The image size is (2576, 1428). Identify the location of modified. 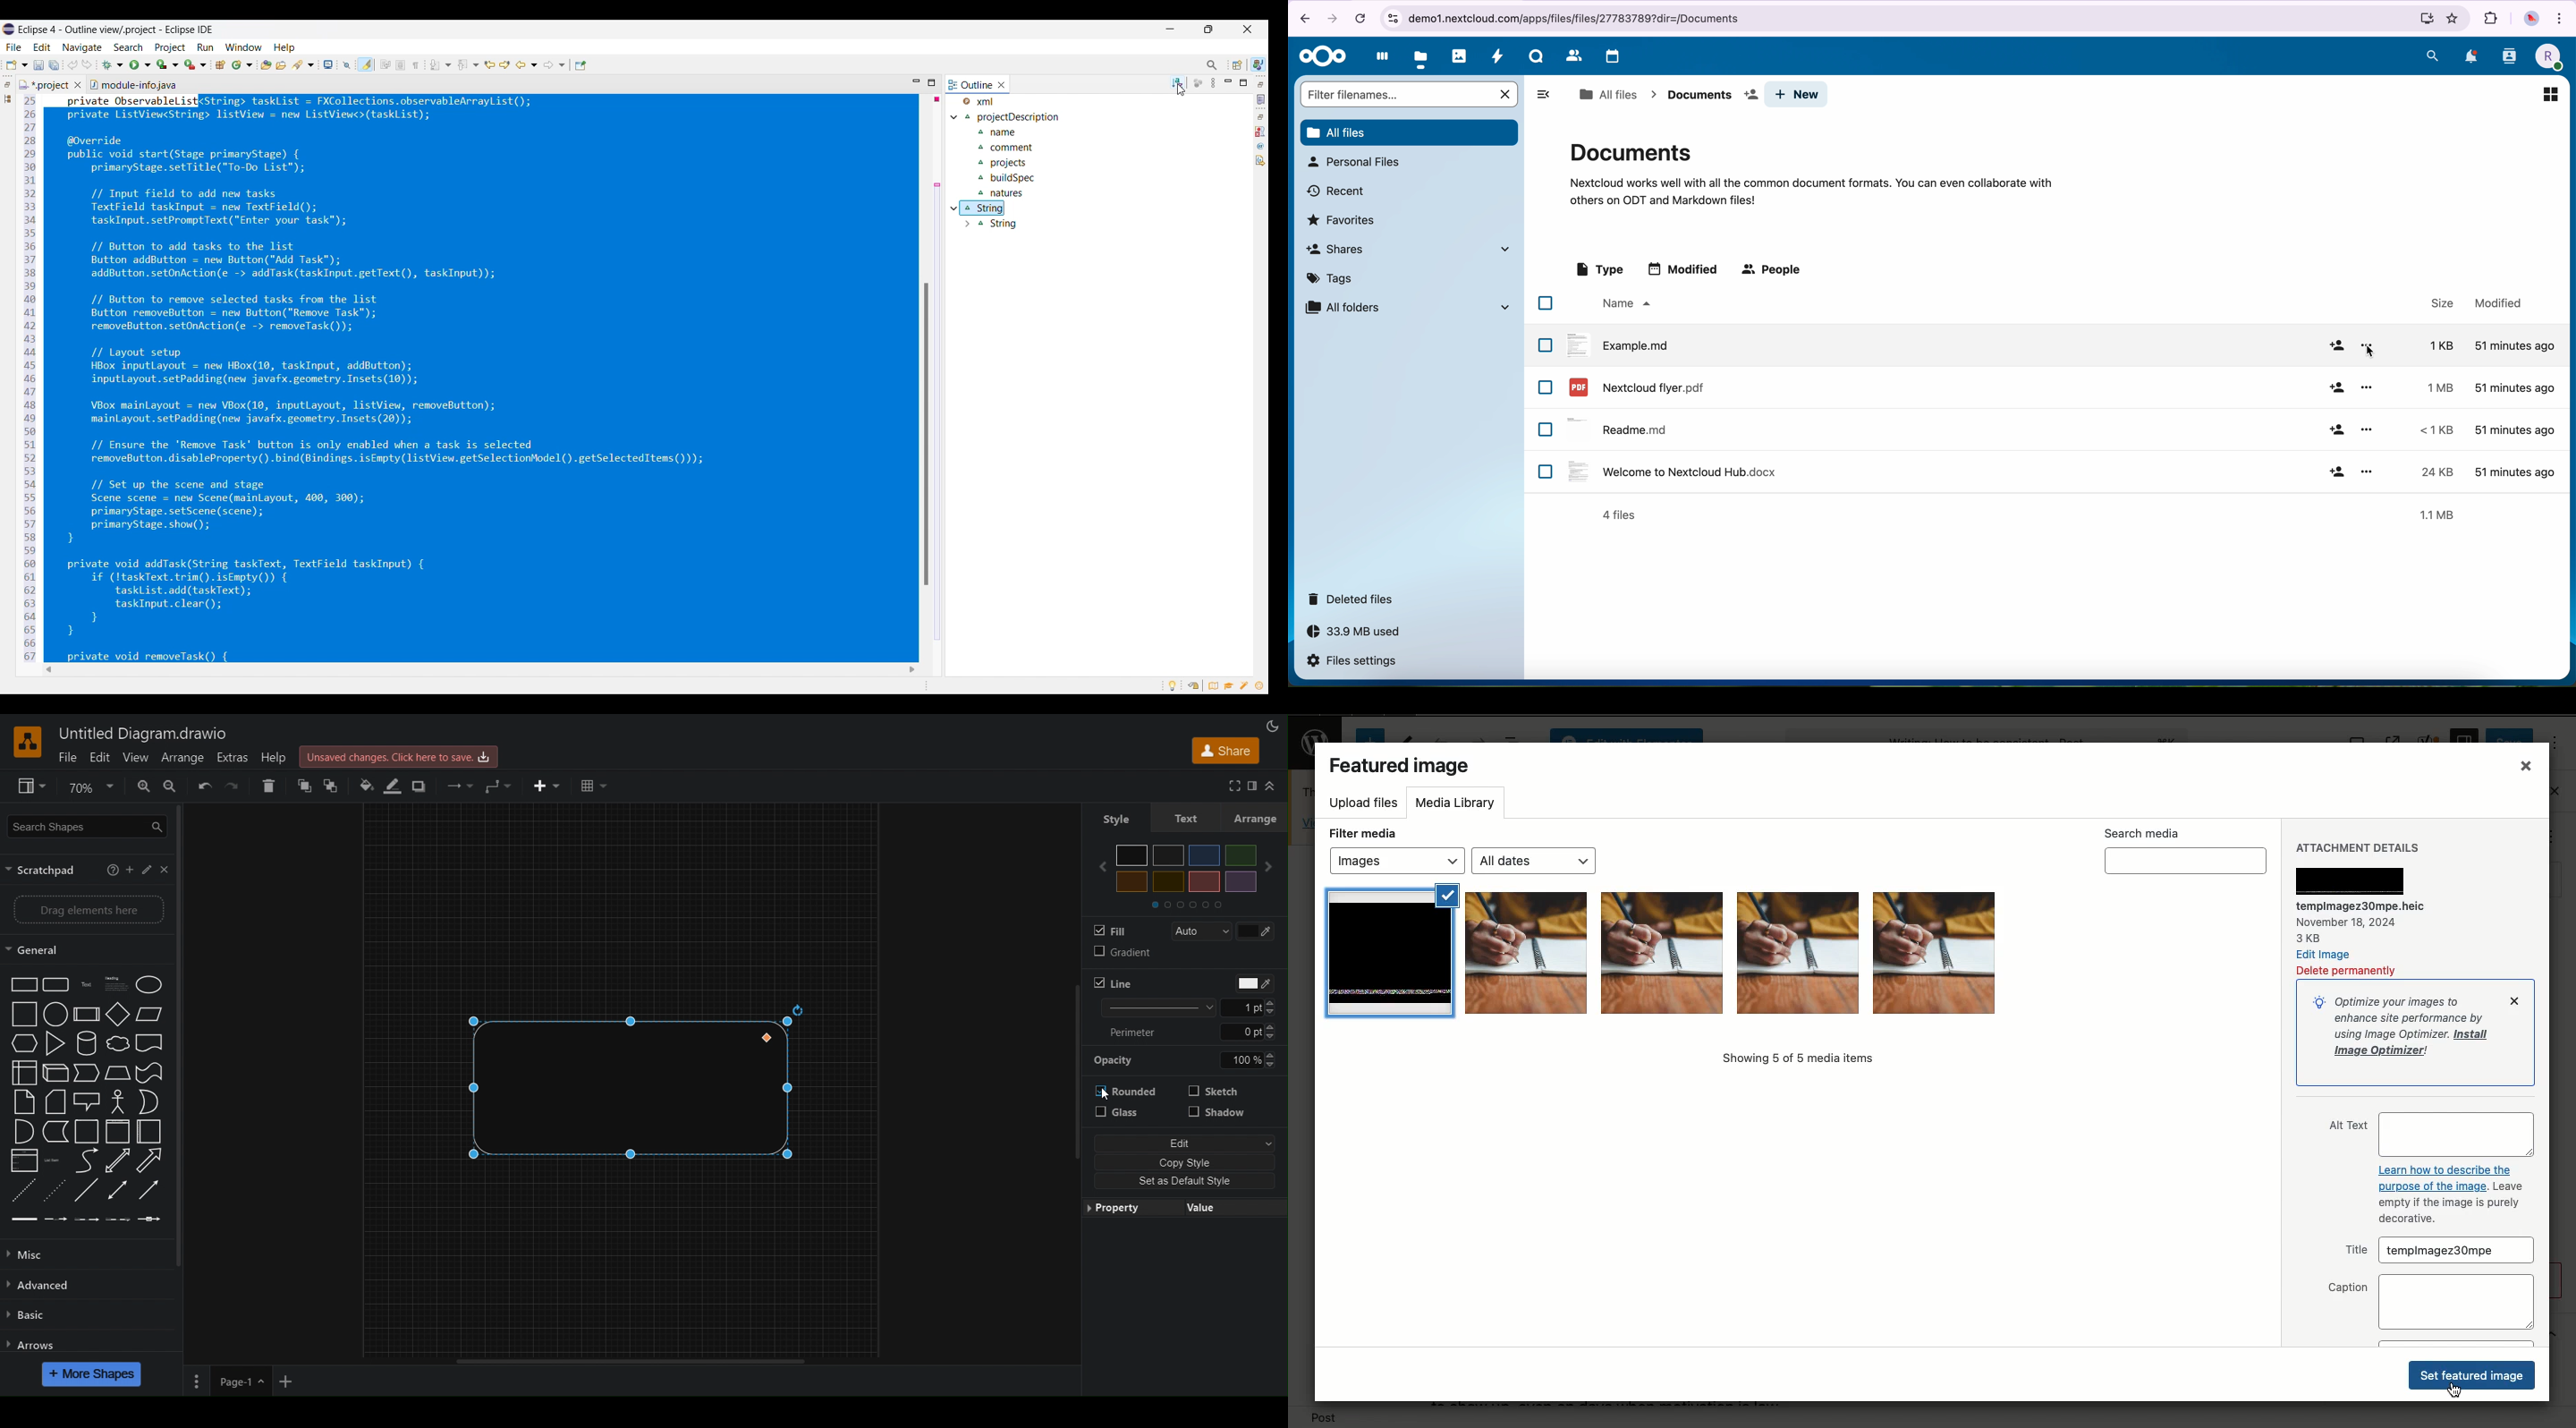
(2514, 472).